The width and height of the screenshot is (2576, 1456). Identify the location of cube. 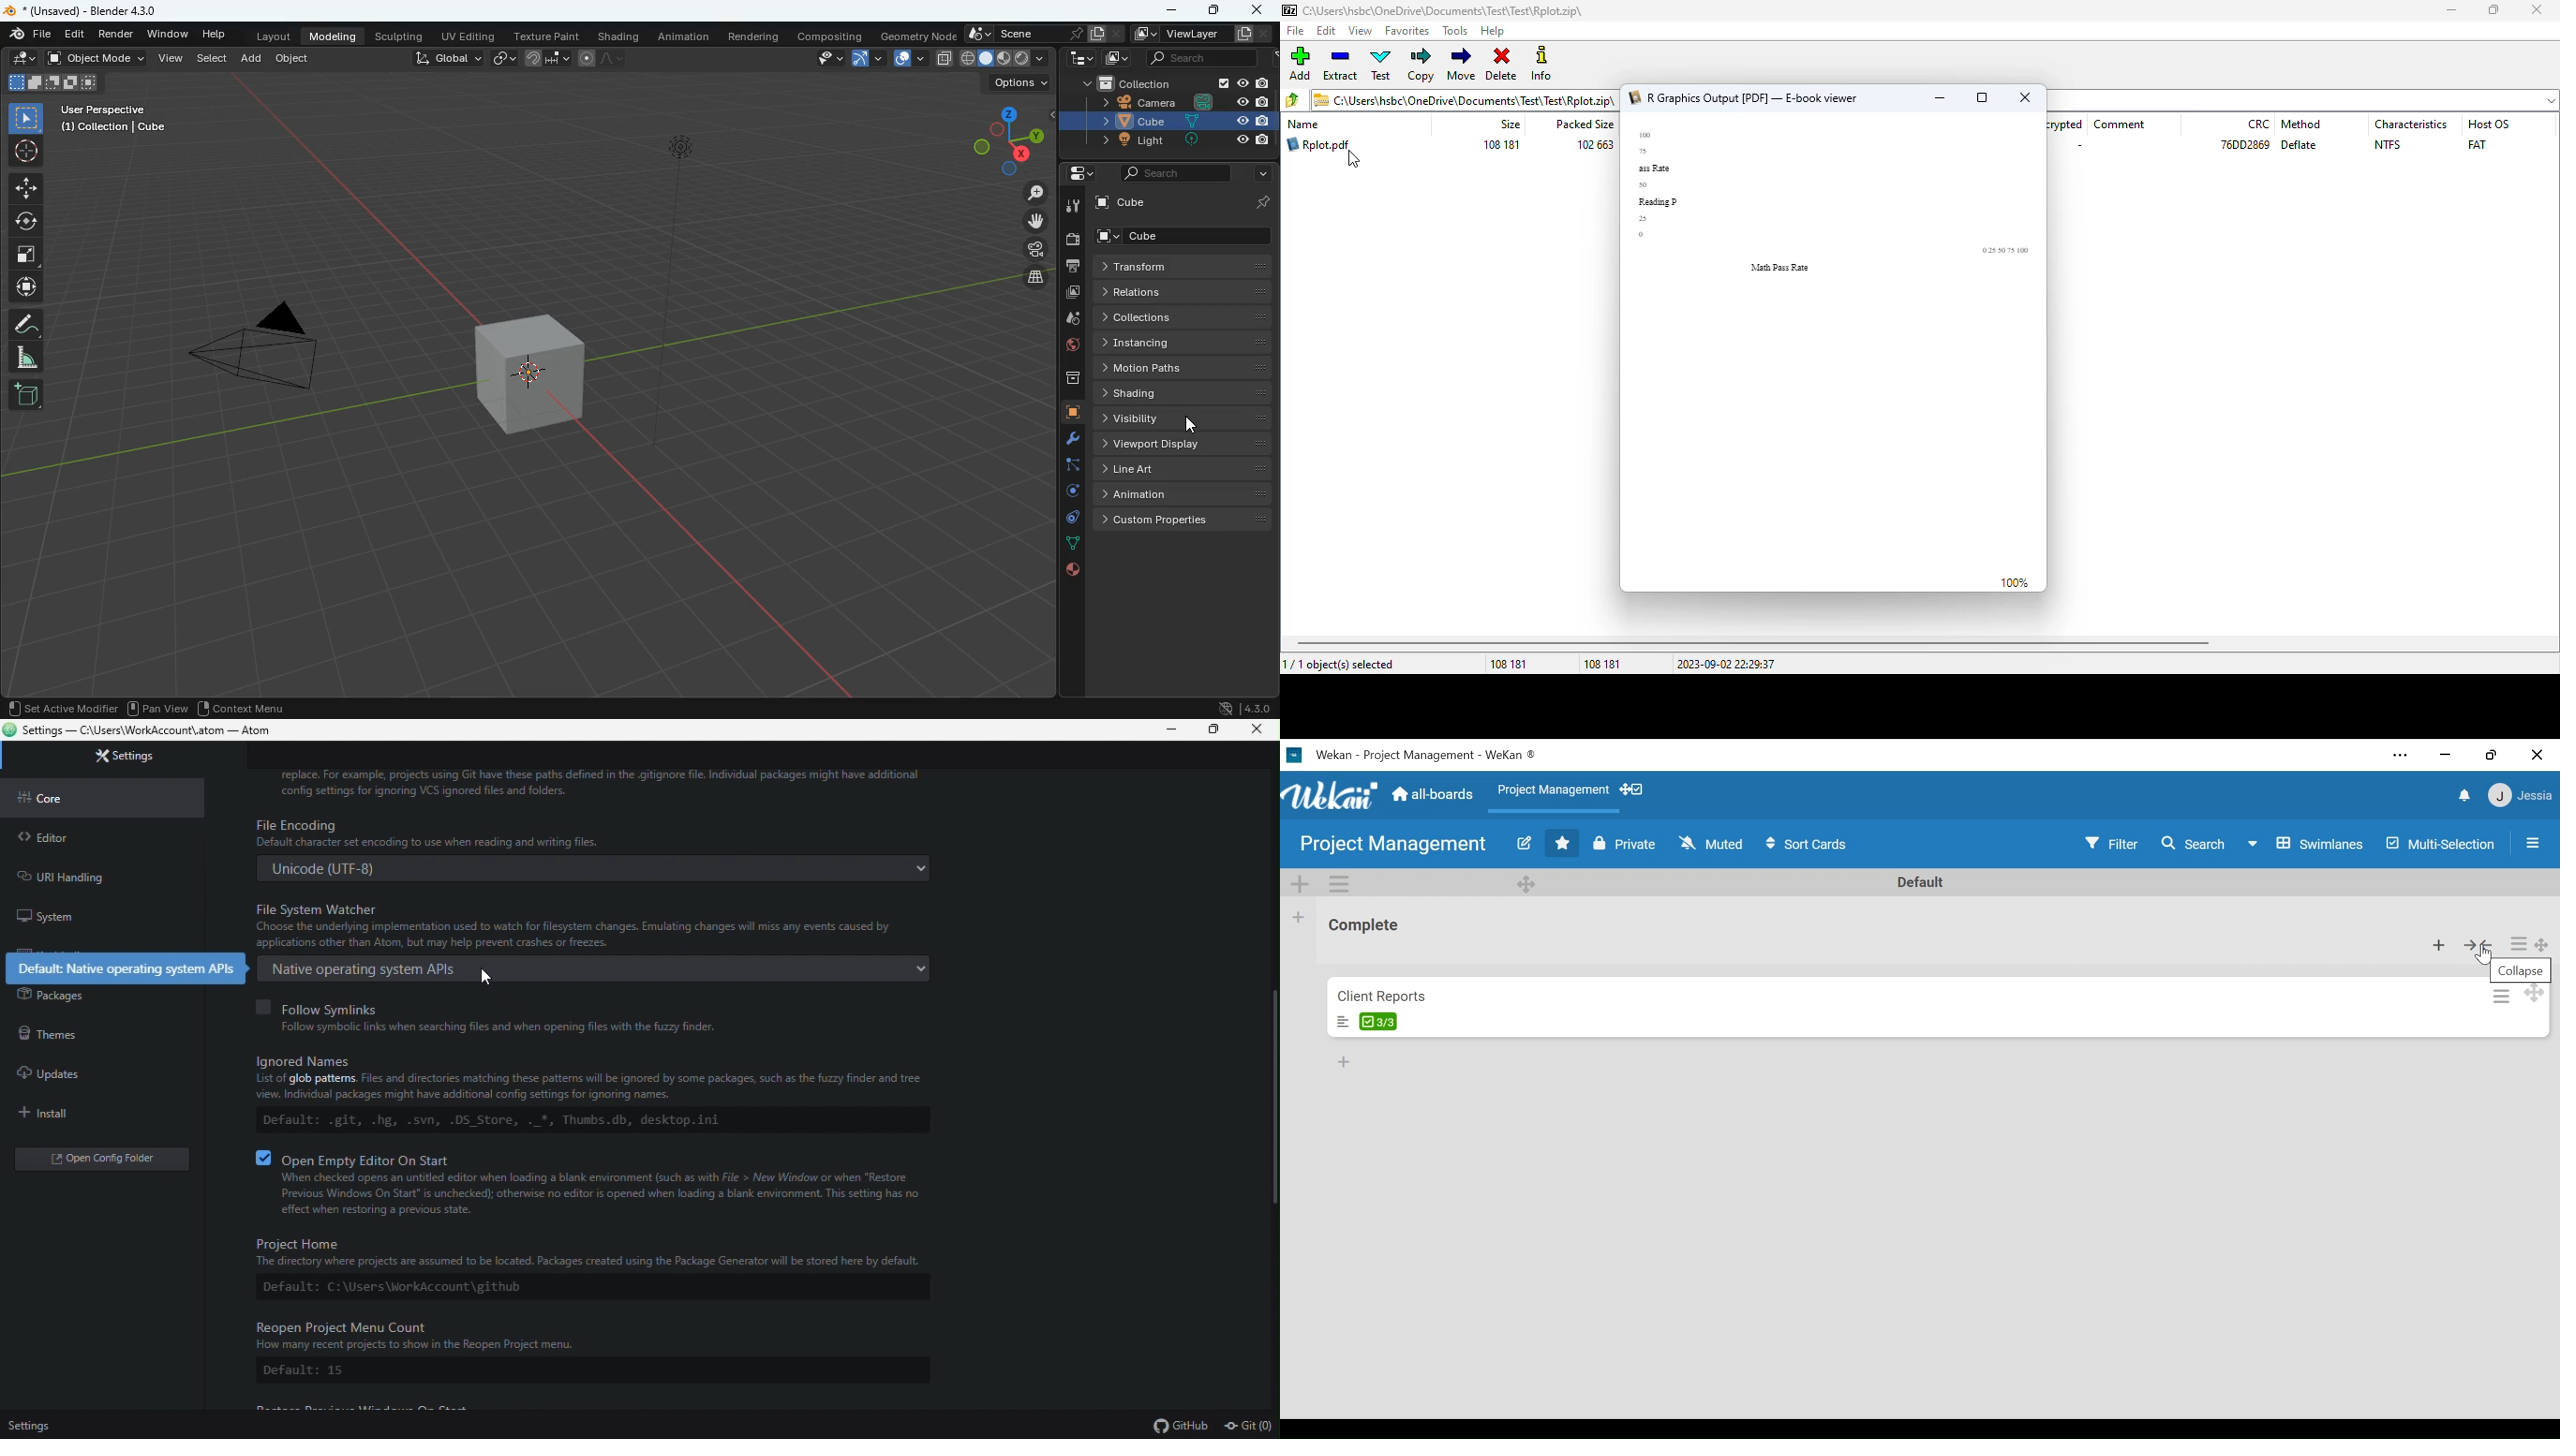
(1066, 413).